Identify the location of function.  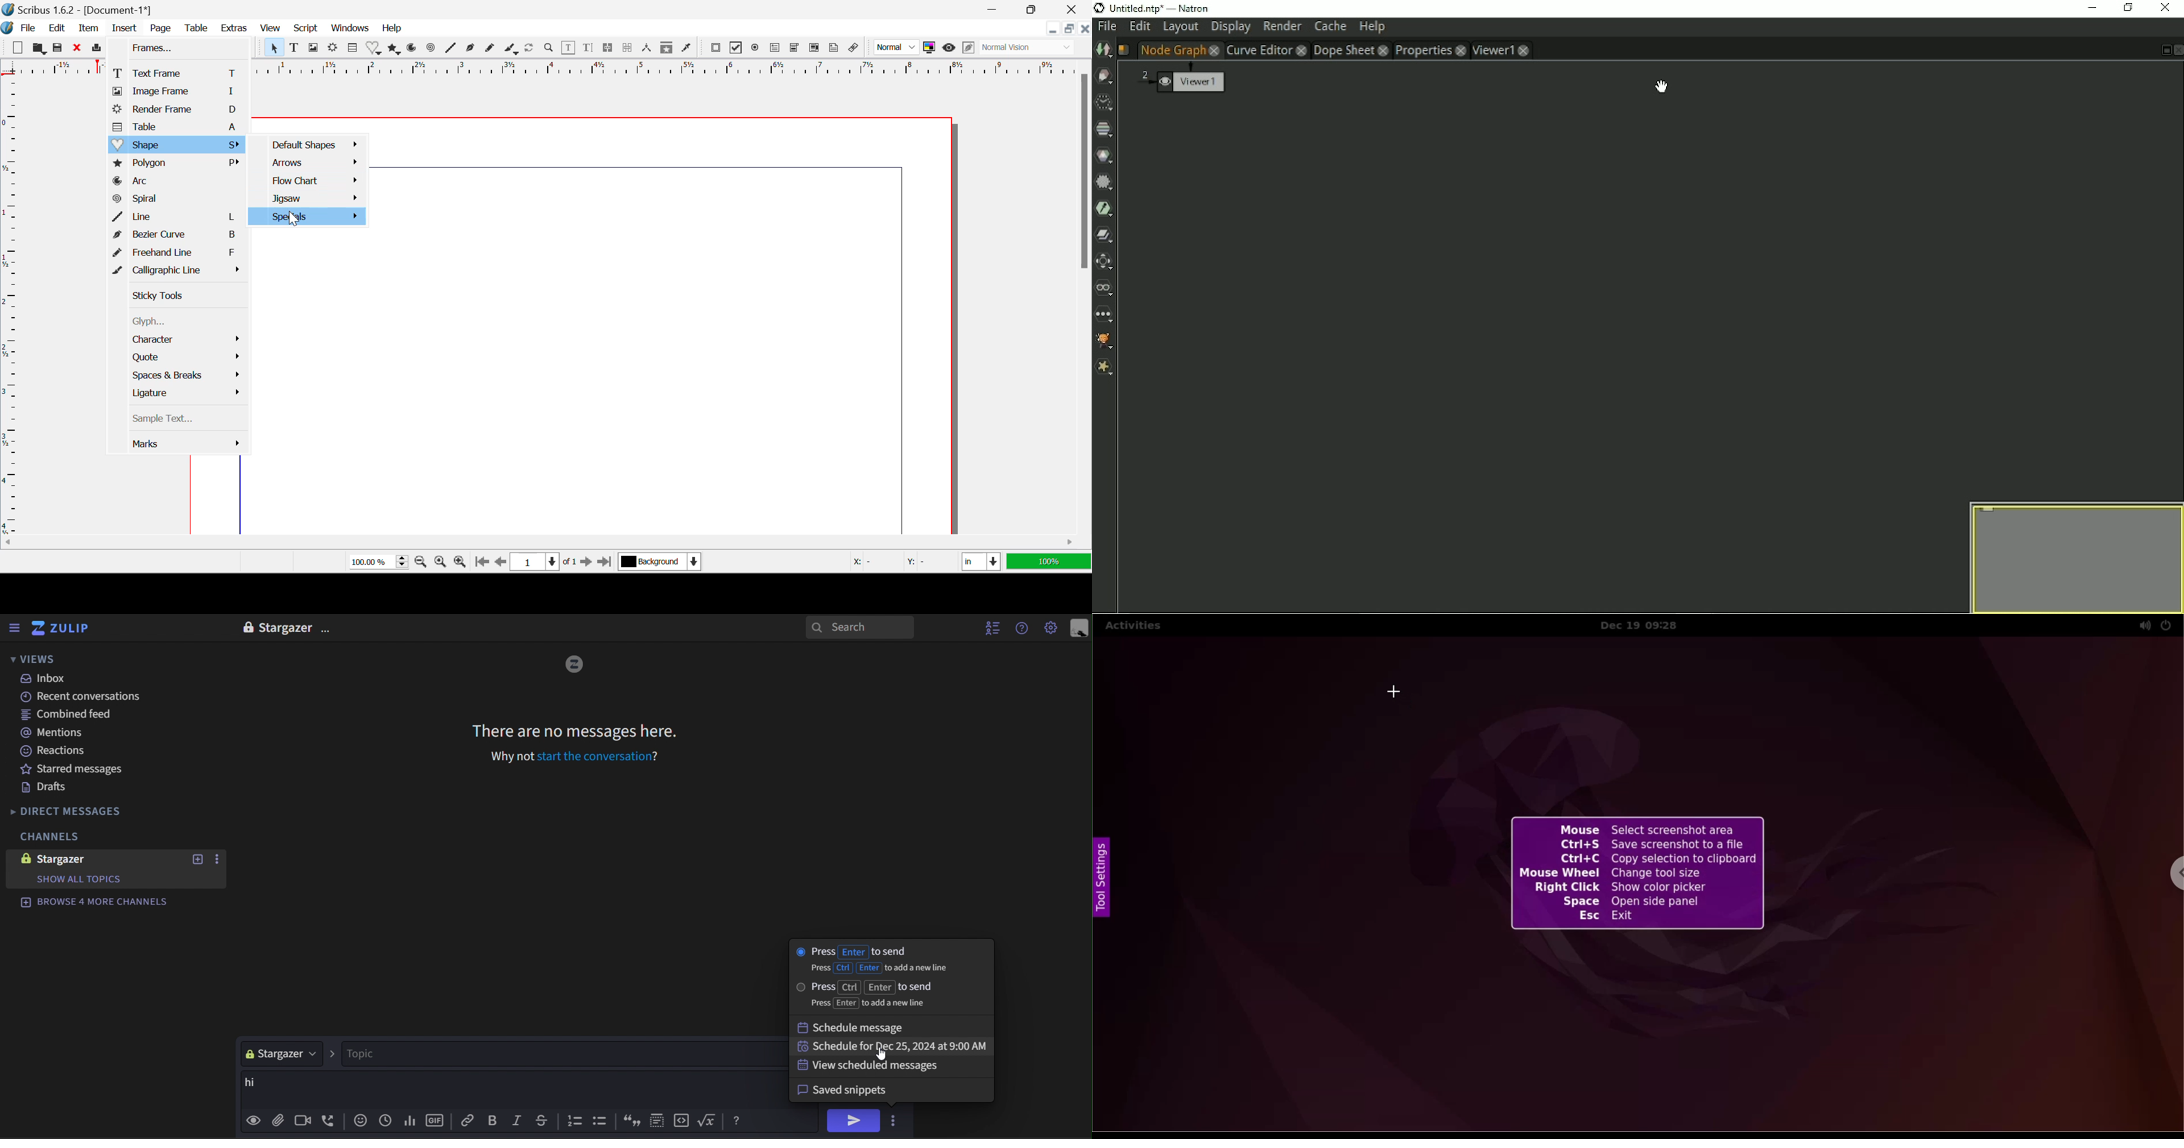
(711, 1119).